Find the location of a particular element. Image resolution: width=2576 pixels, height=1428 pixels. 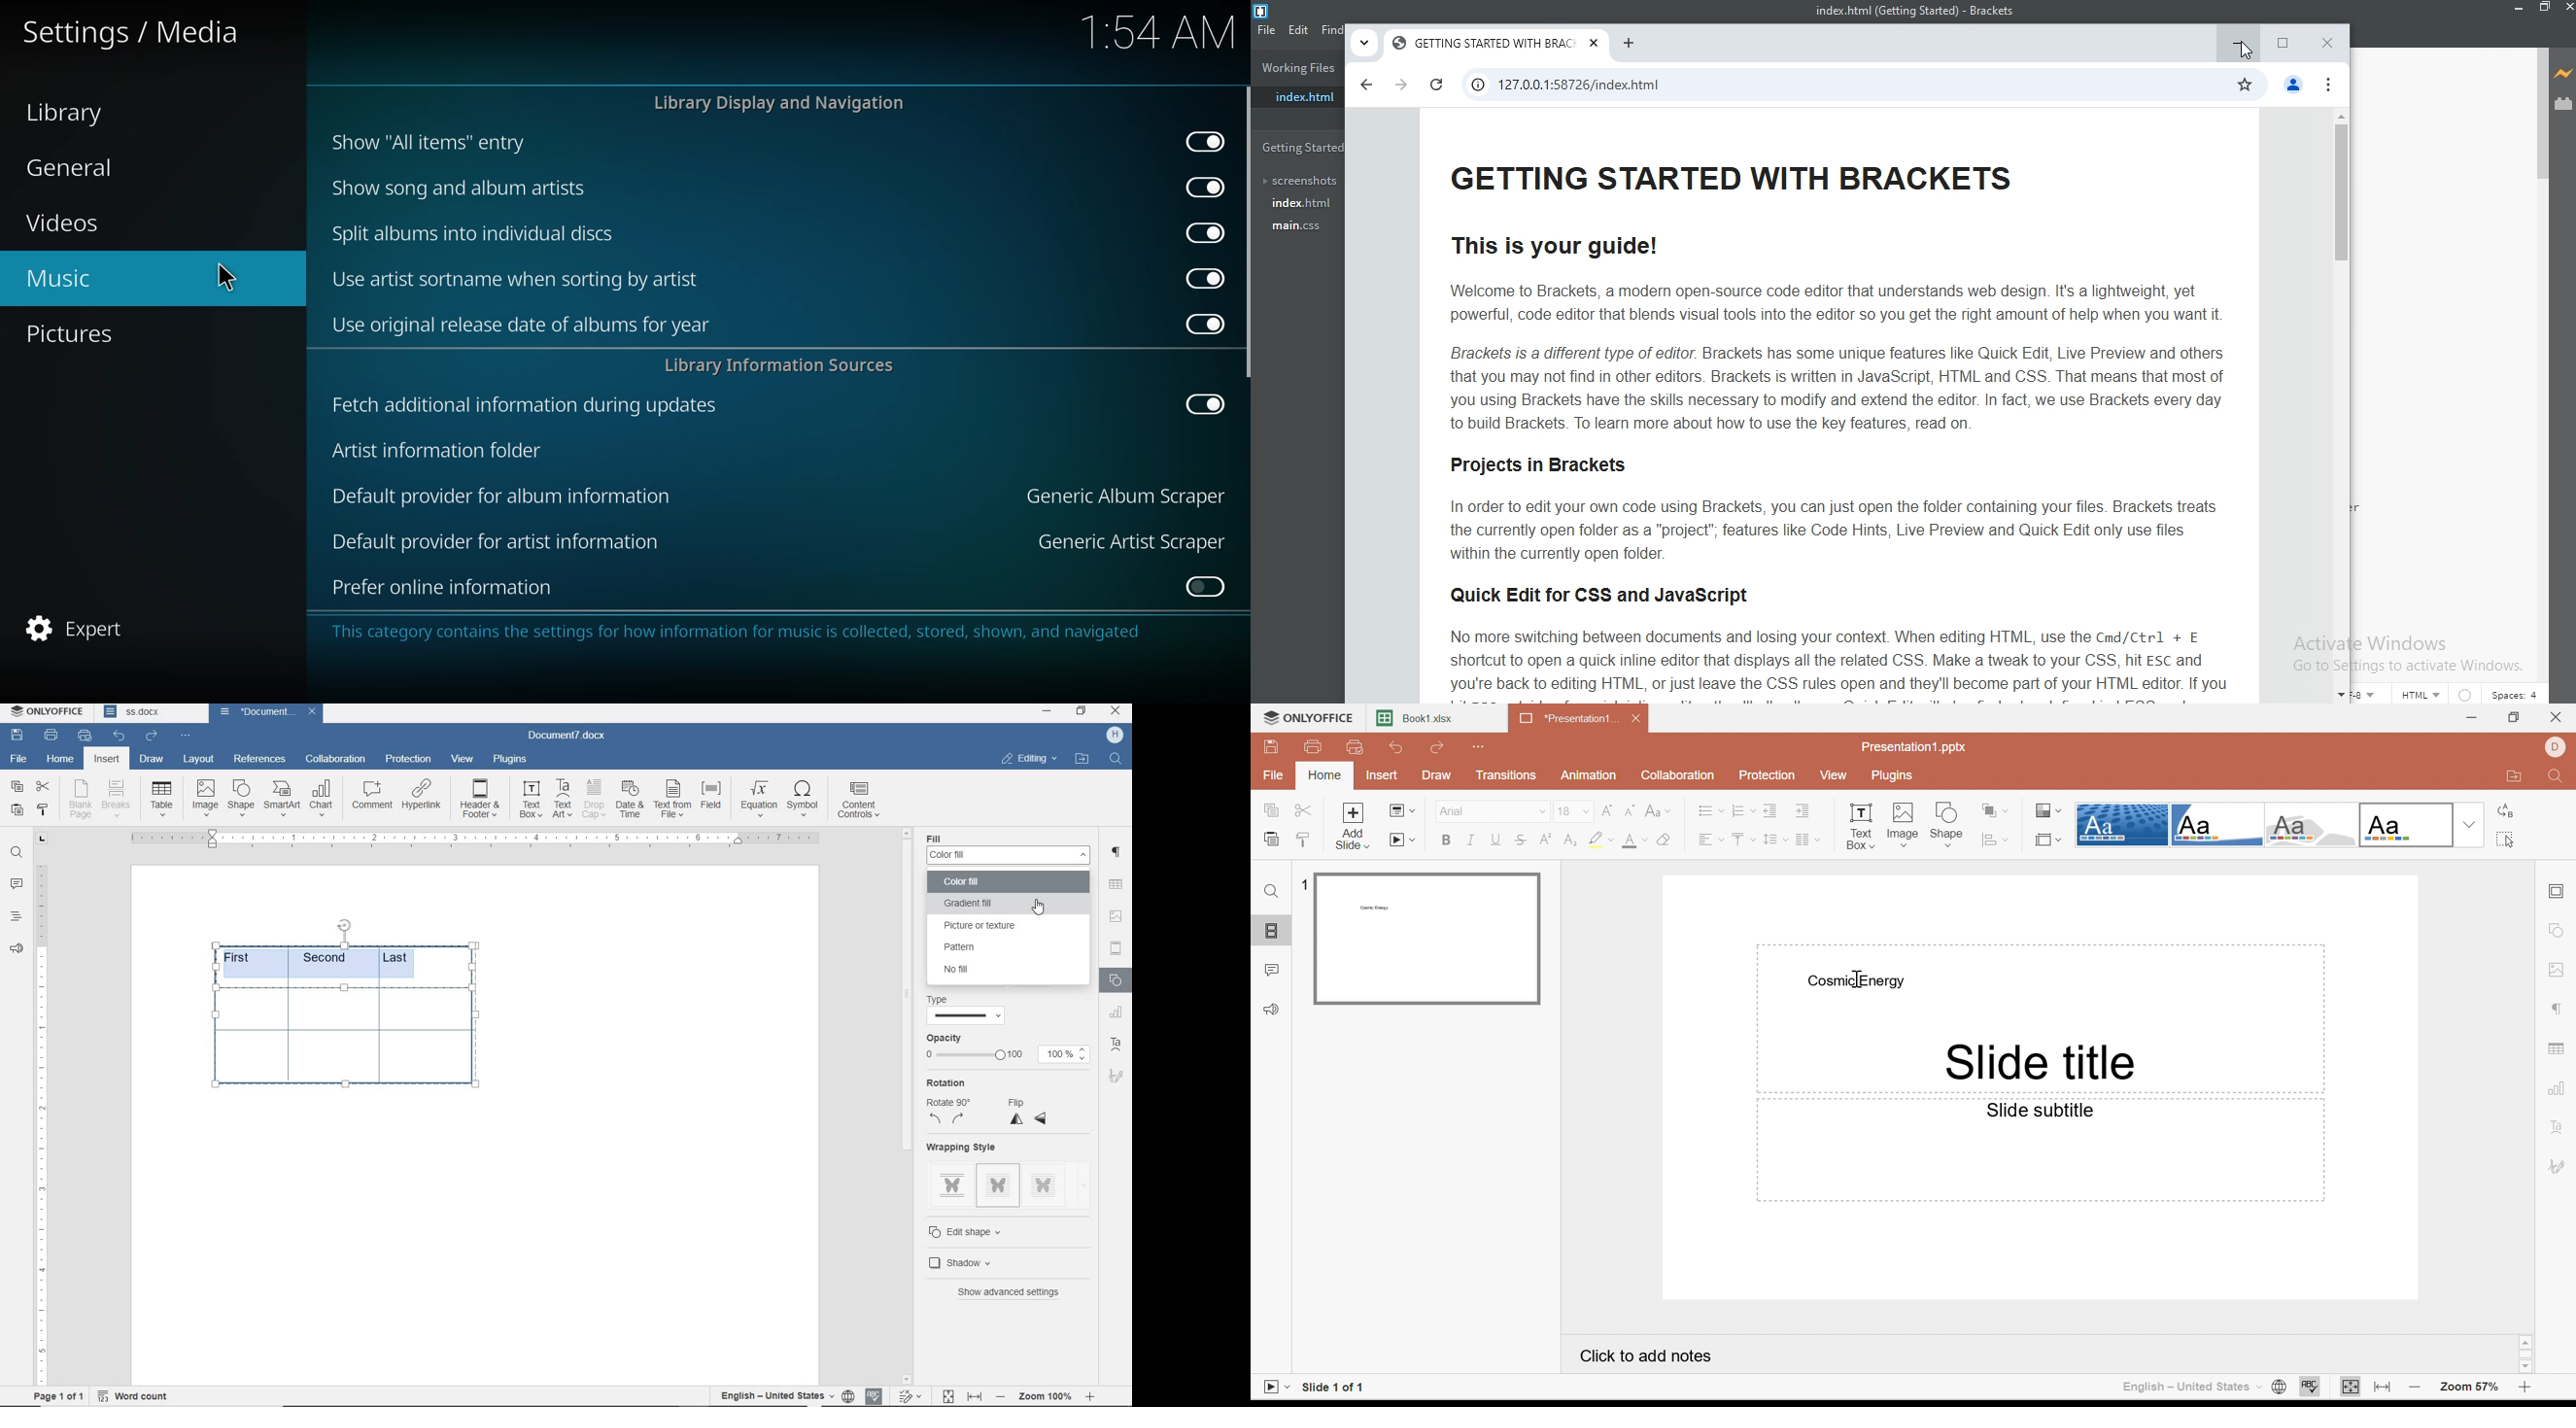

protection is located at coordinates (408, 759).